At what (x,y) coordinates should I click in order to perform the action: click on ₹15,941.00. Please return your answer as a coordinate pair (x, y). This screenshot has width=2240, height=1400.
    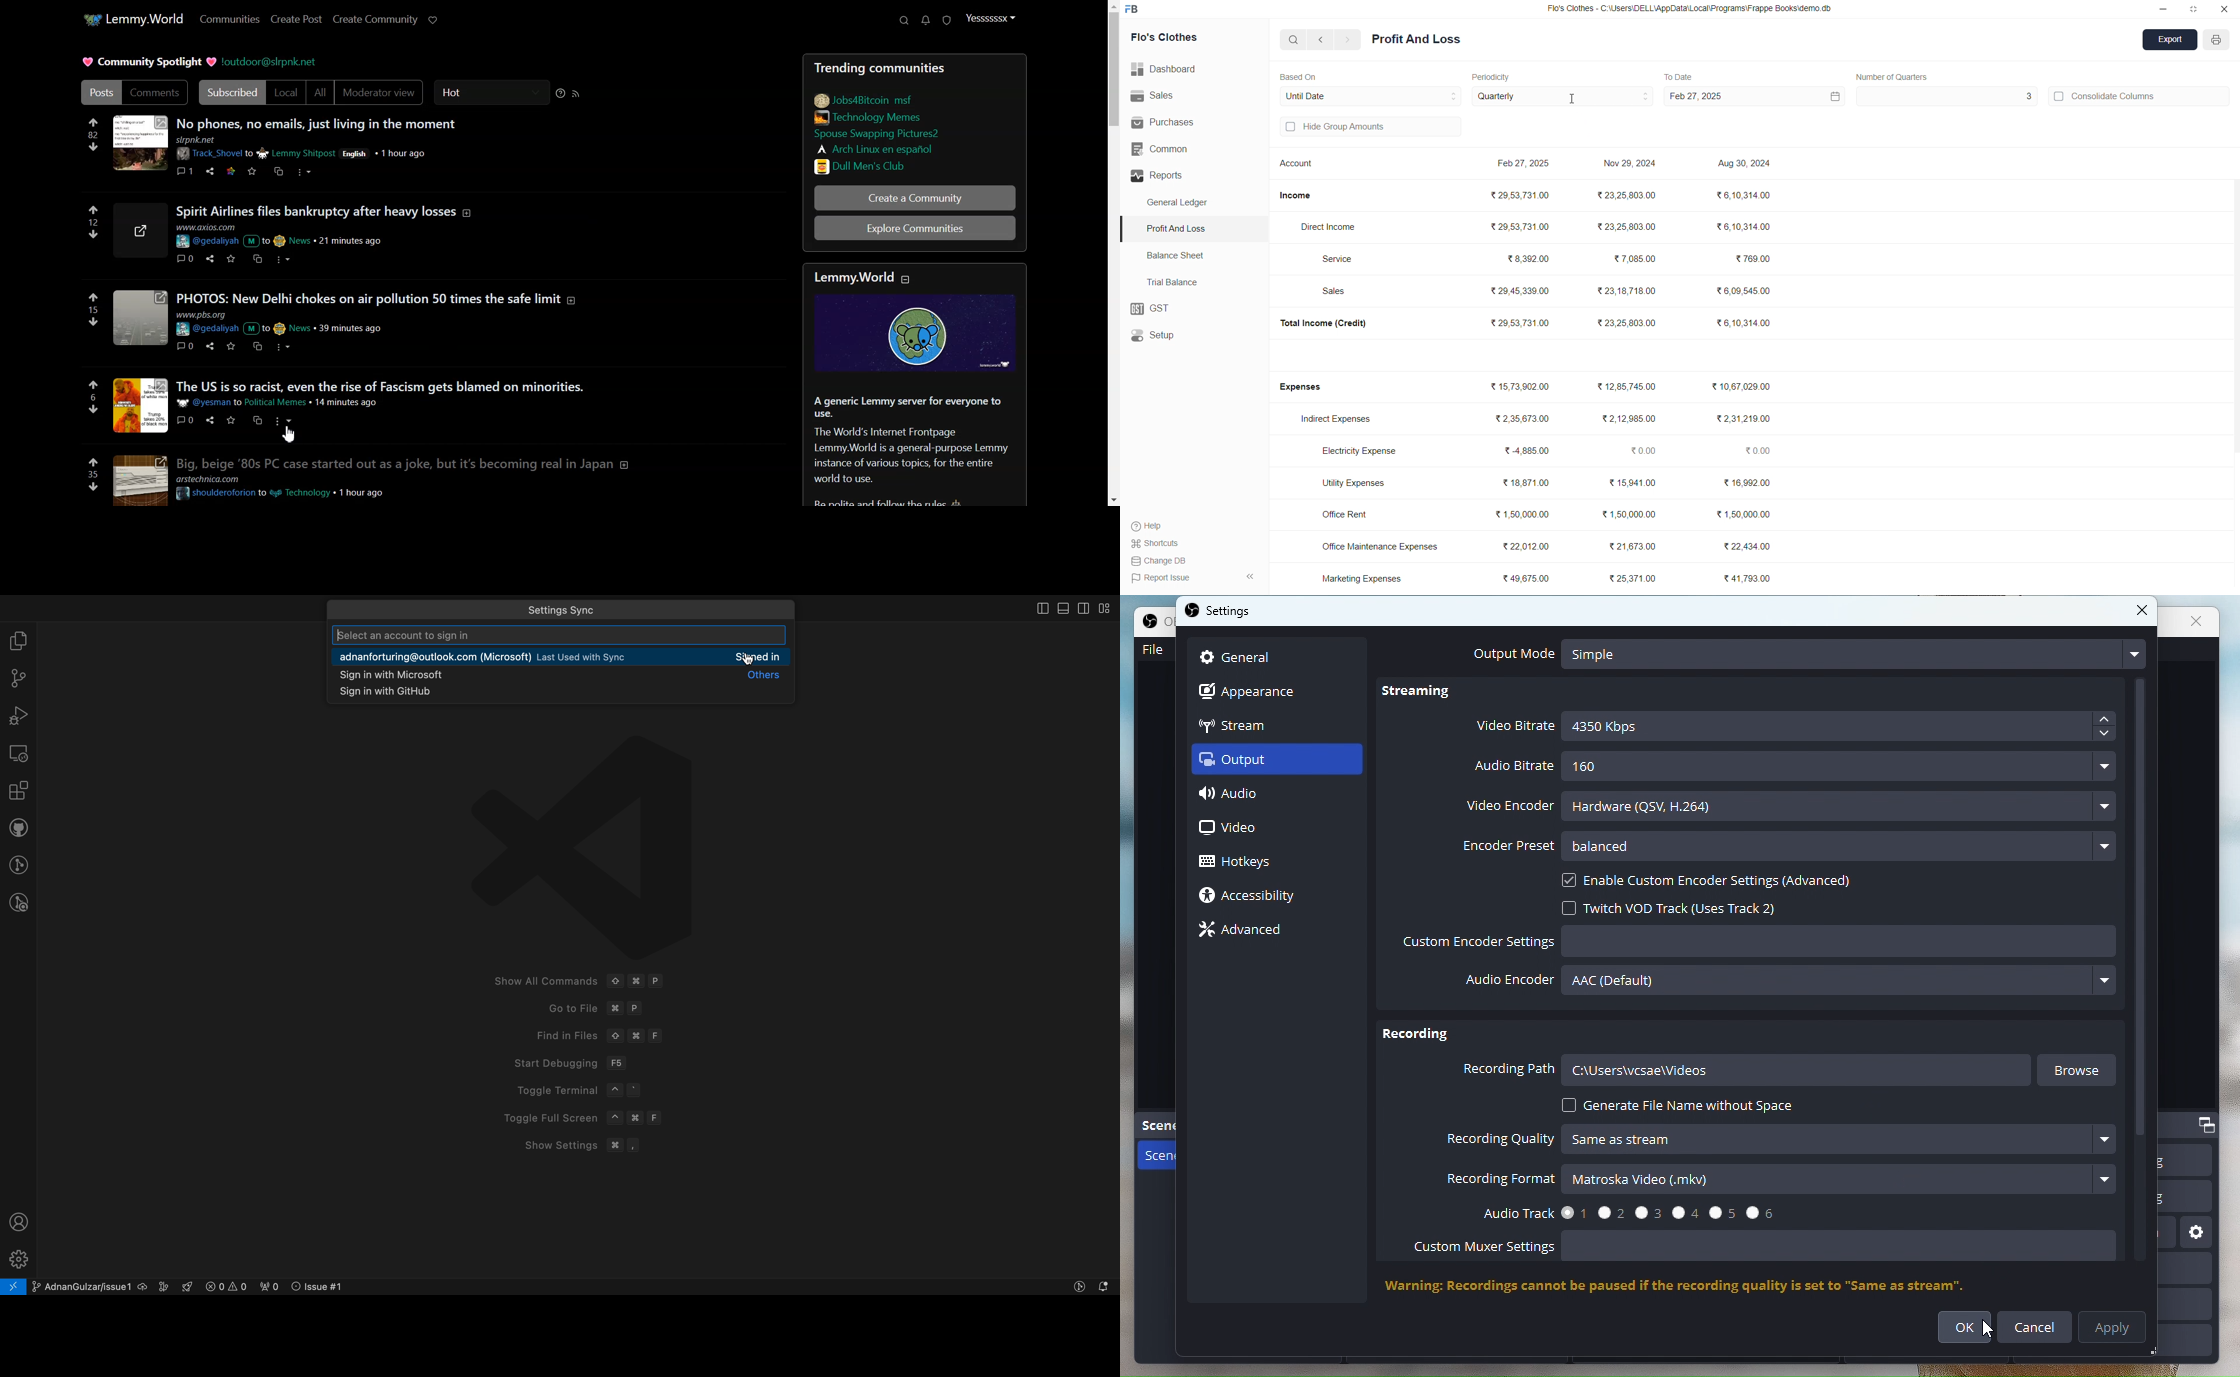
    Looking at the image, I should click on (1635, 483).